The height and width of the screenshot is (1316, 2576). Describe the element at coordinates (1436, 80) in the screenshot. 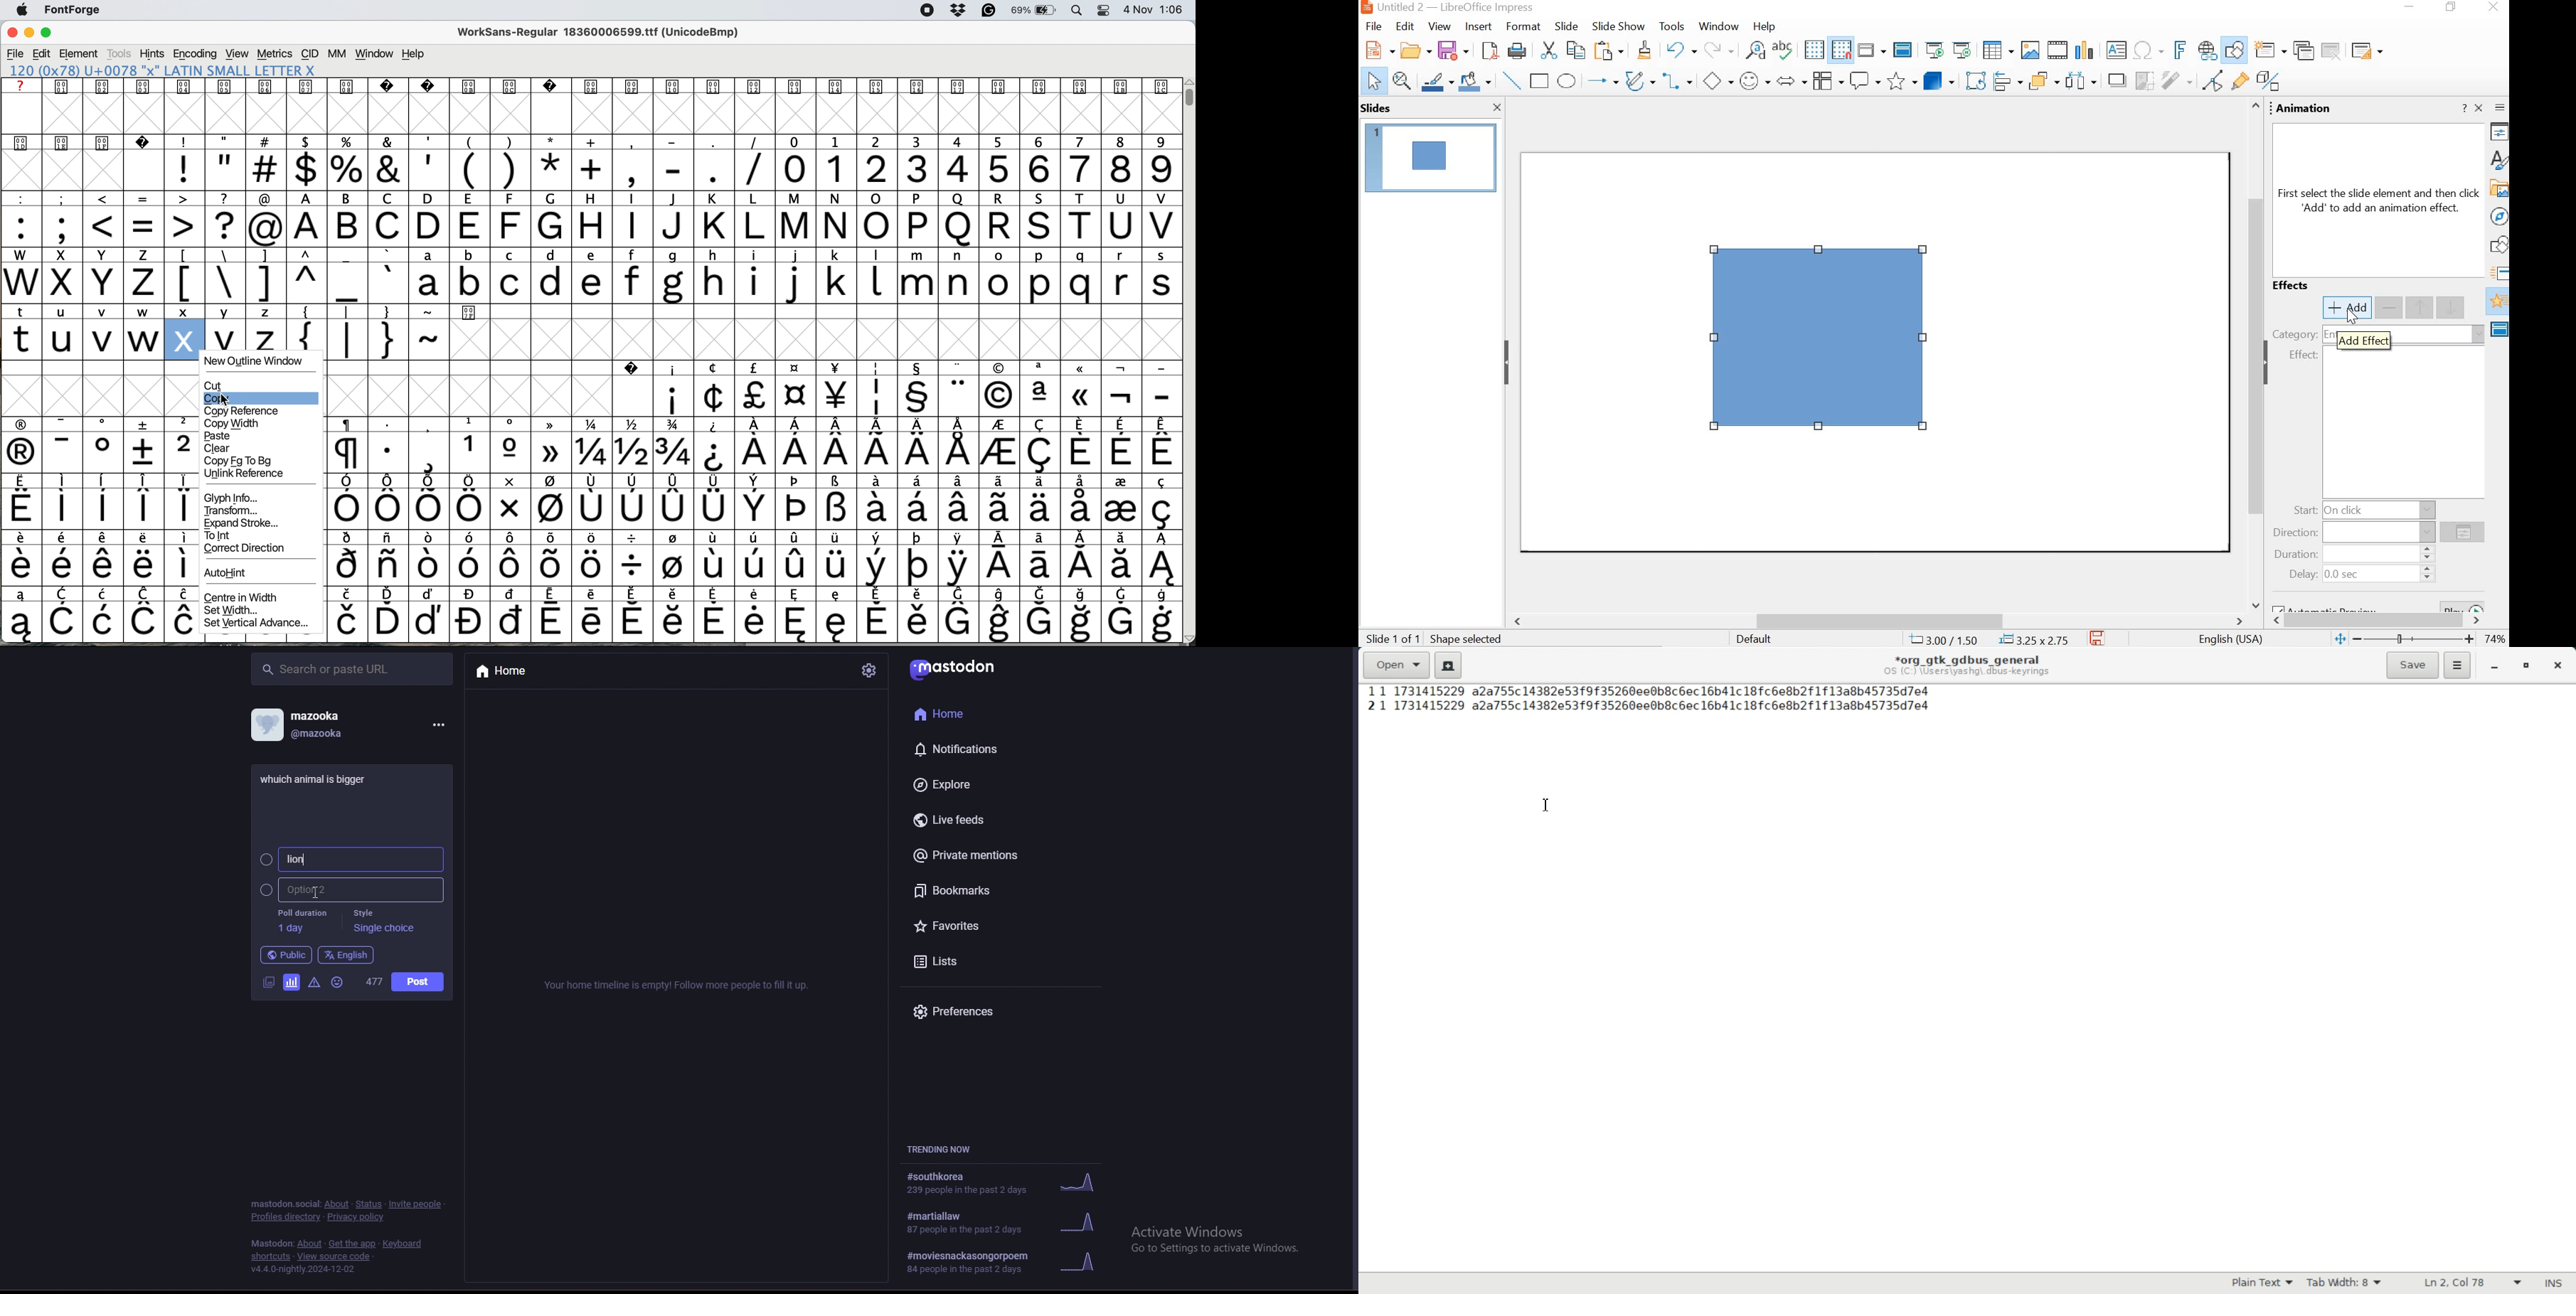

I see `line color` at that location.